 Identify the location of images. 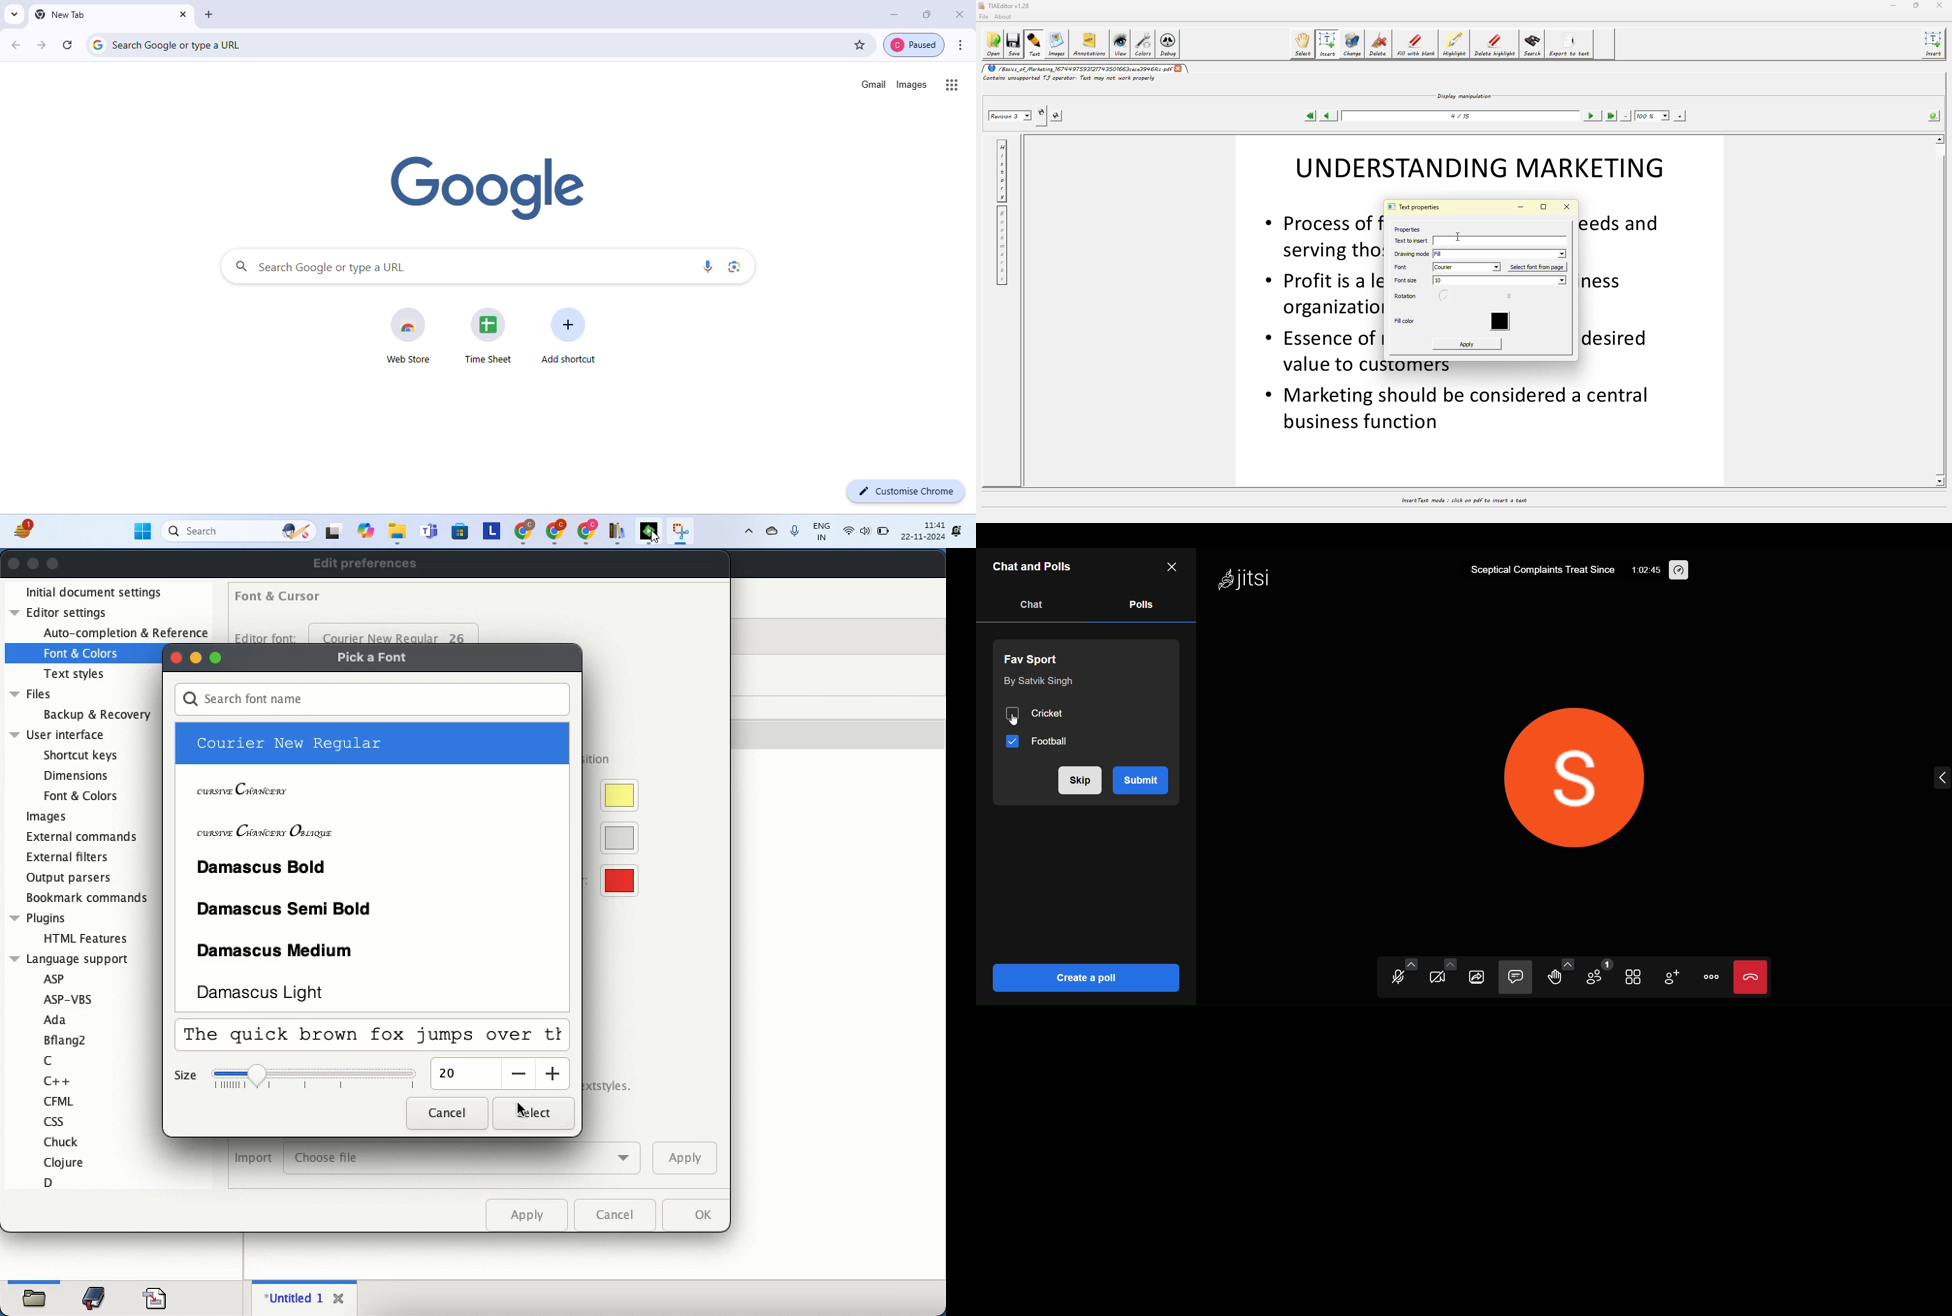
(46, 818).